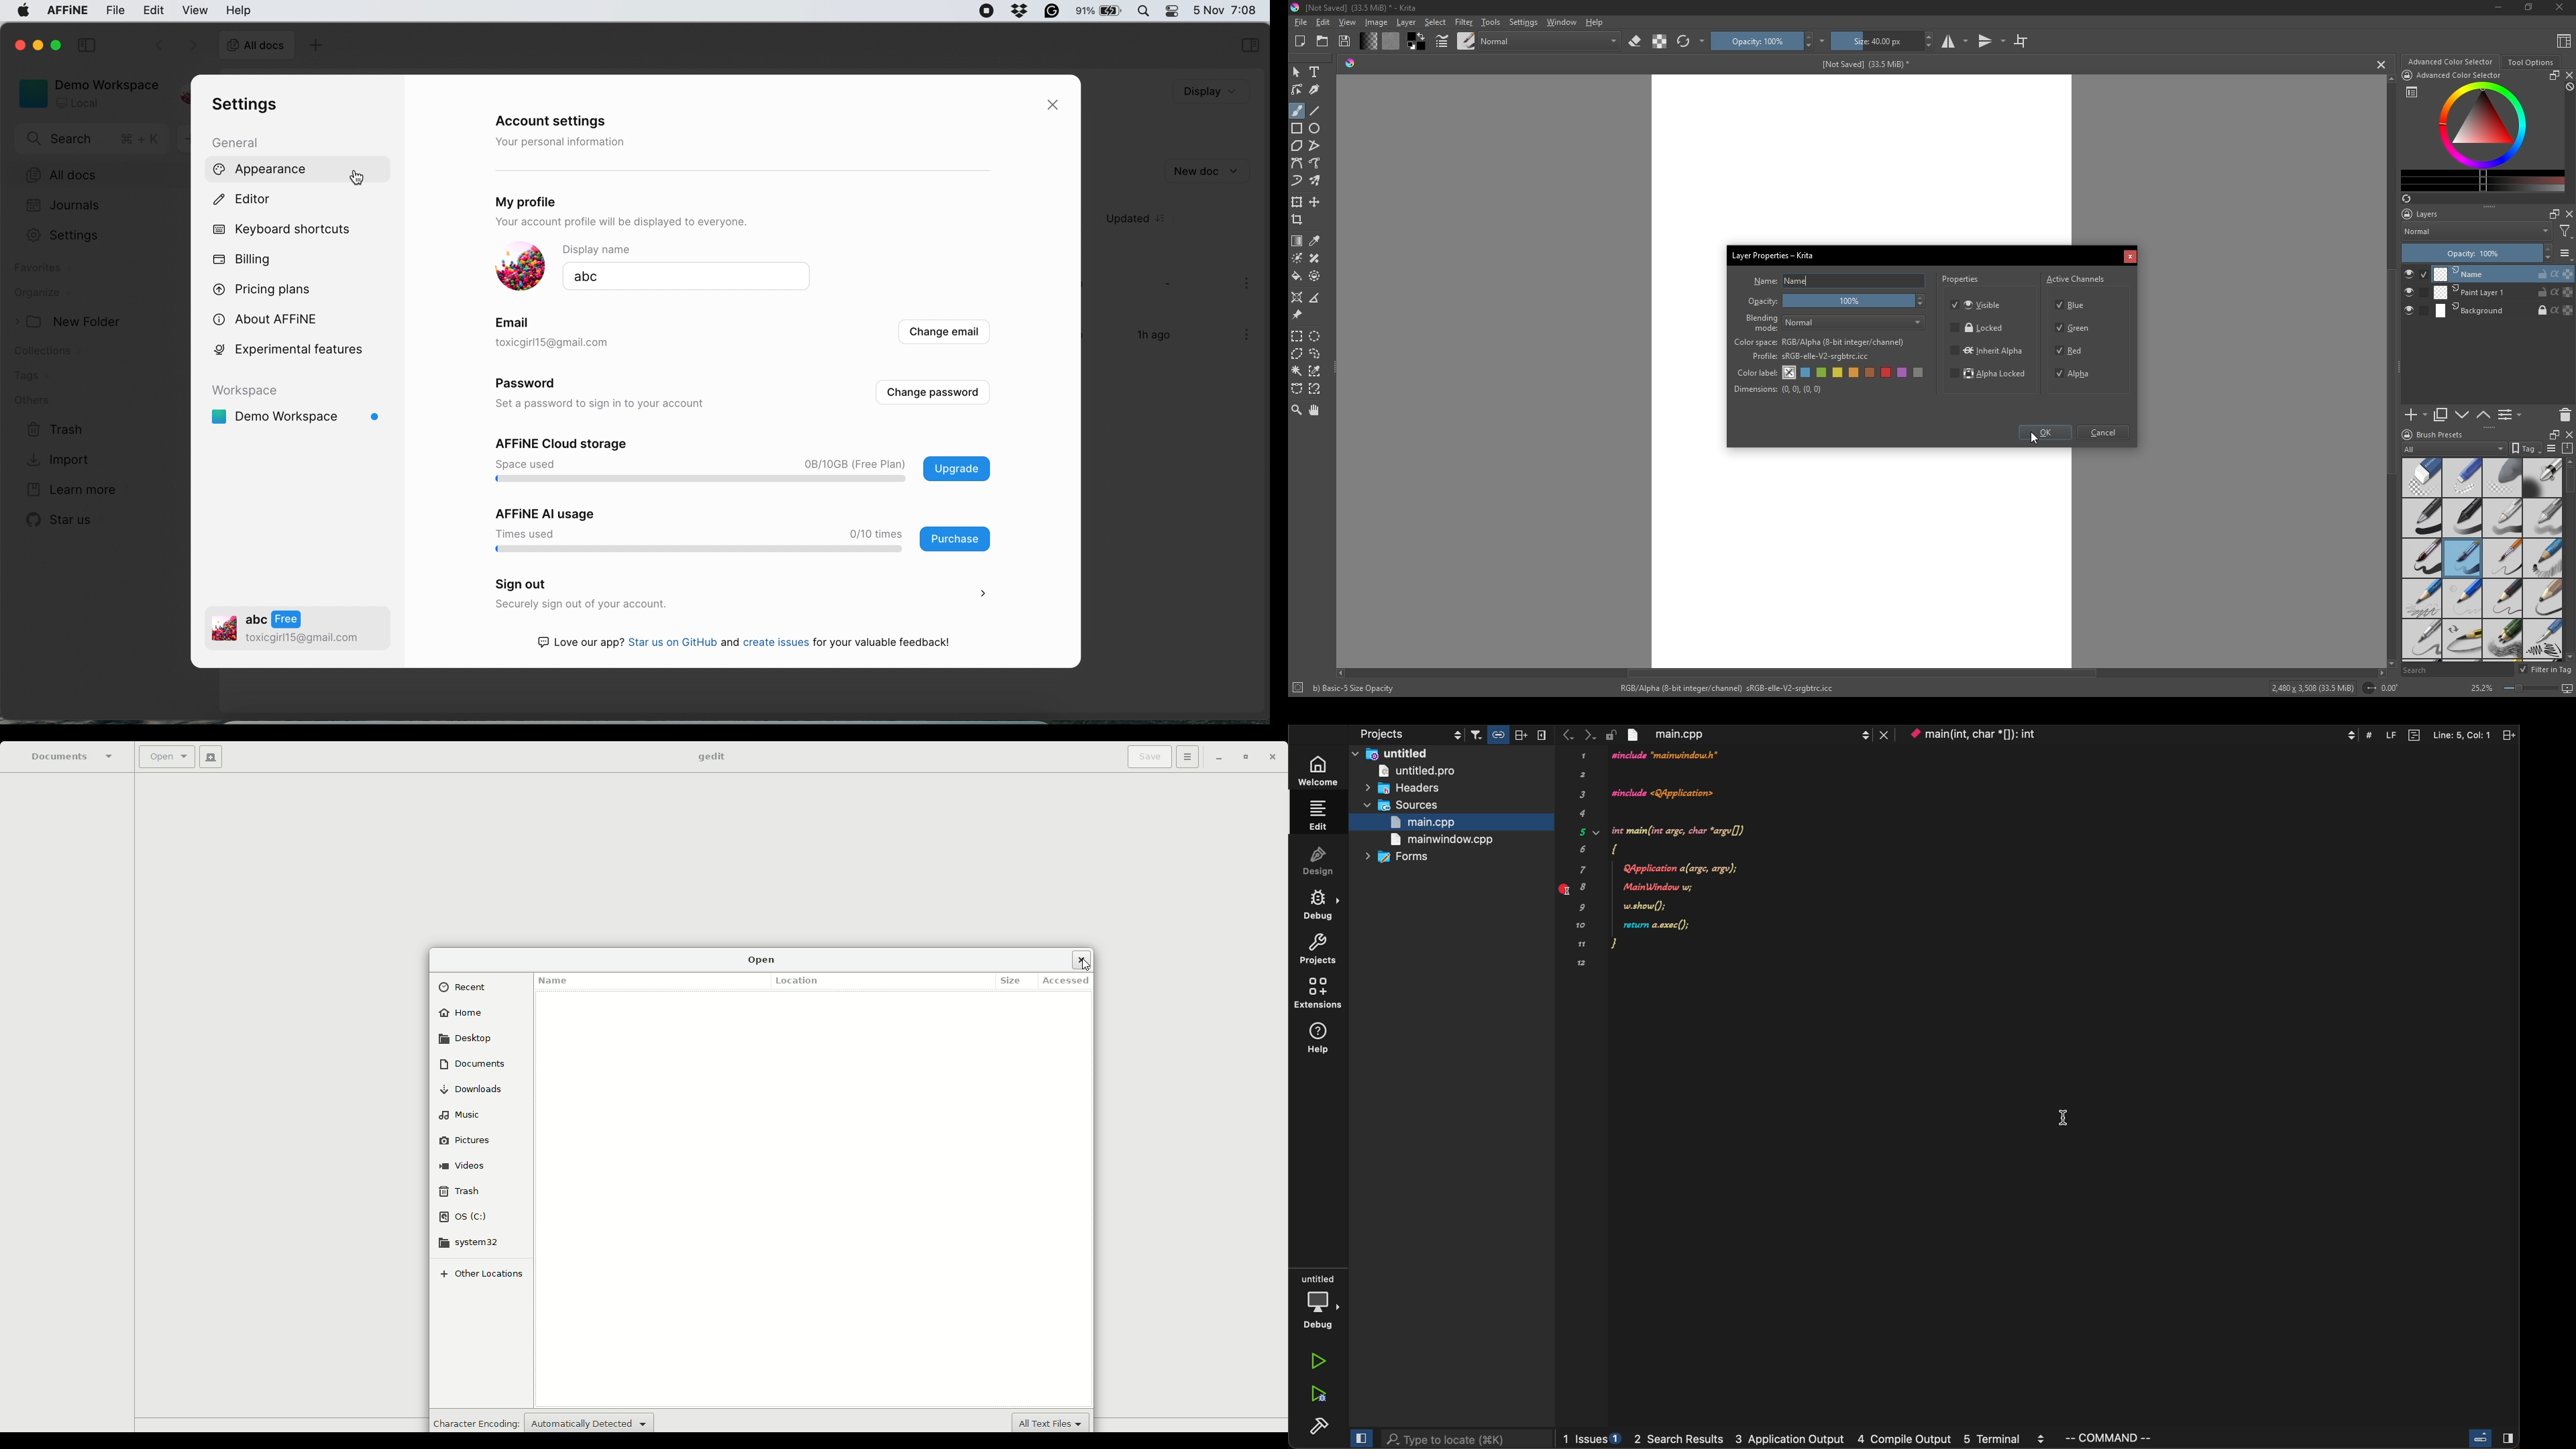  I want to click on elliptical, so click(1318, 335).